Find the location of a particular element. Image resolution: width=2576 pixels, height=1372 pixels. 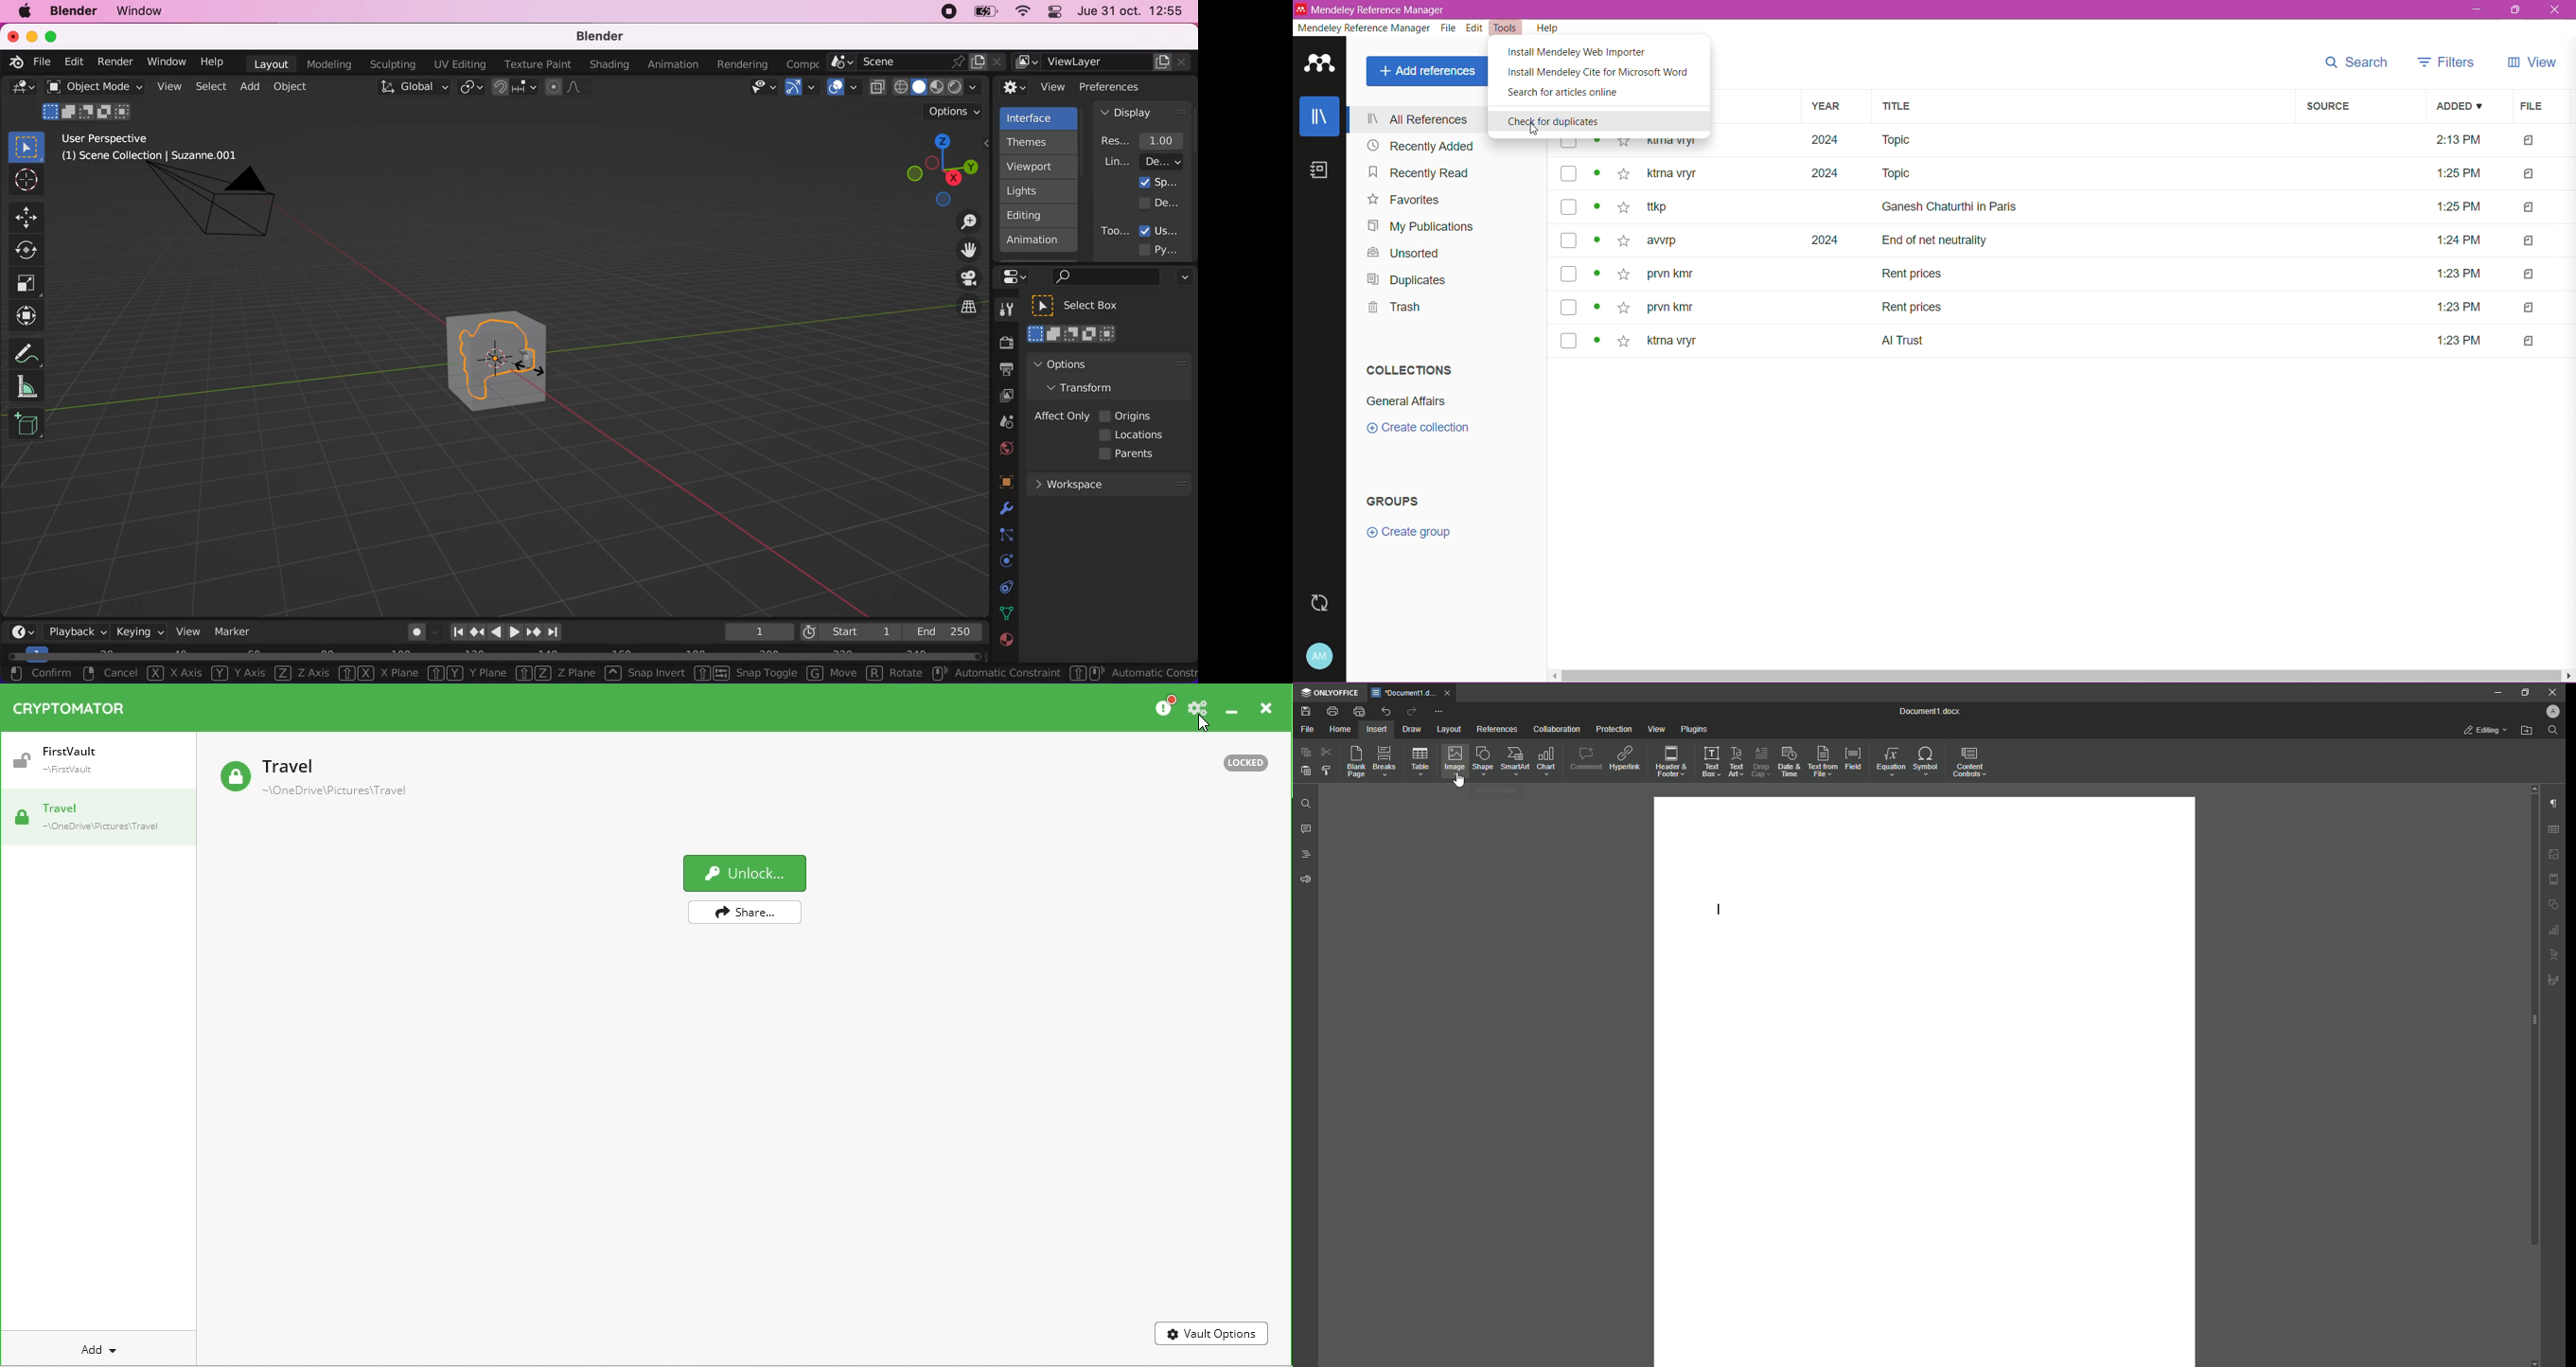

file is located at coordinates (2461, 241).